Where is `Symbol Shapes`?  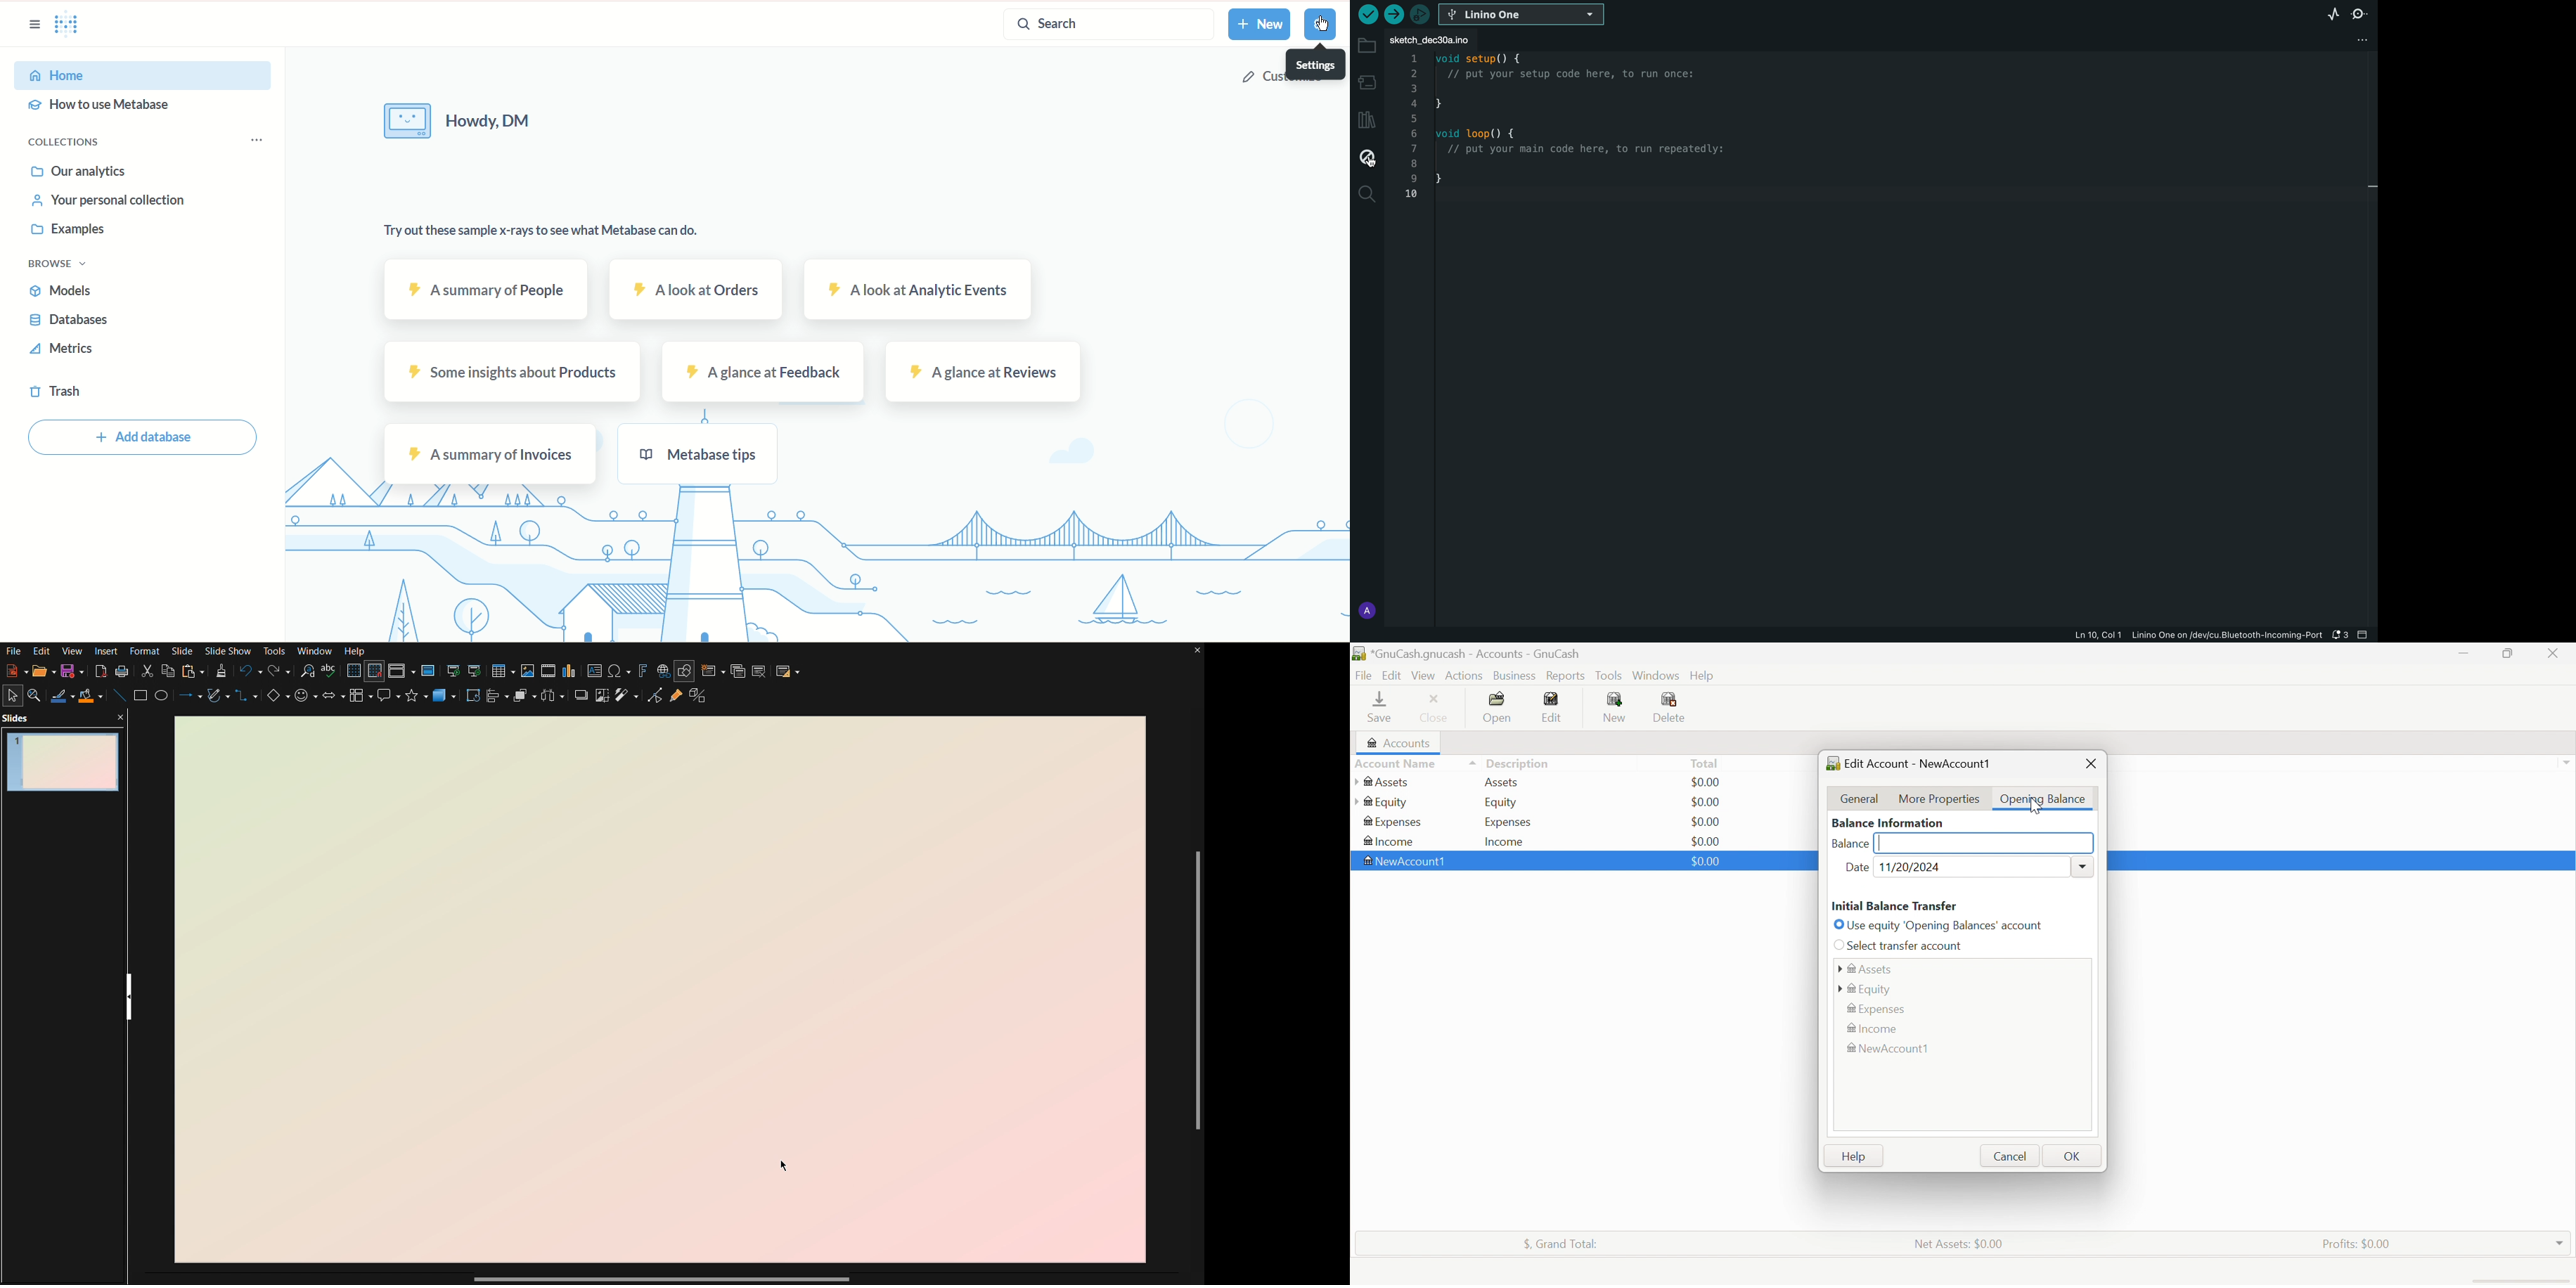 Symbol Shapes is located at coordinates (306, 700).